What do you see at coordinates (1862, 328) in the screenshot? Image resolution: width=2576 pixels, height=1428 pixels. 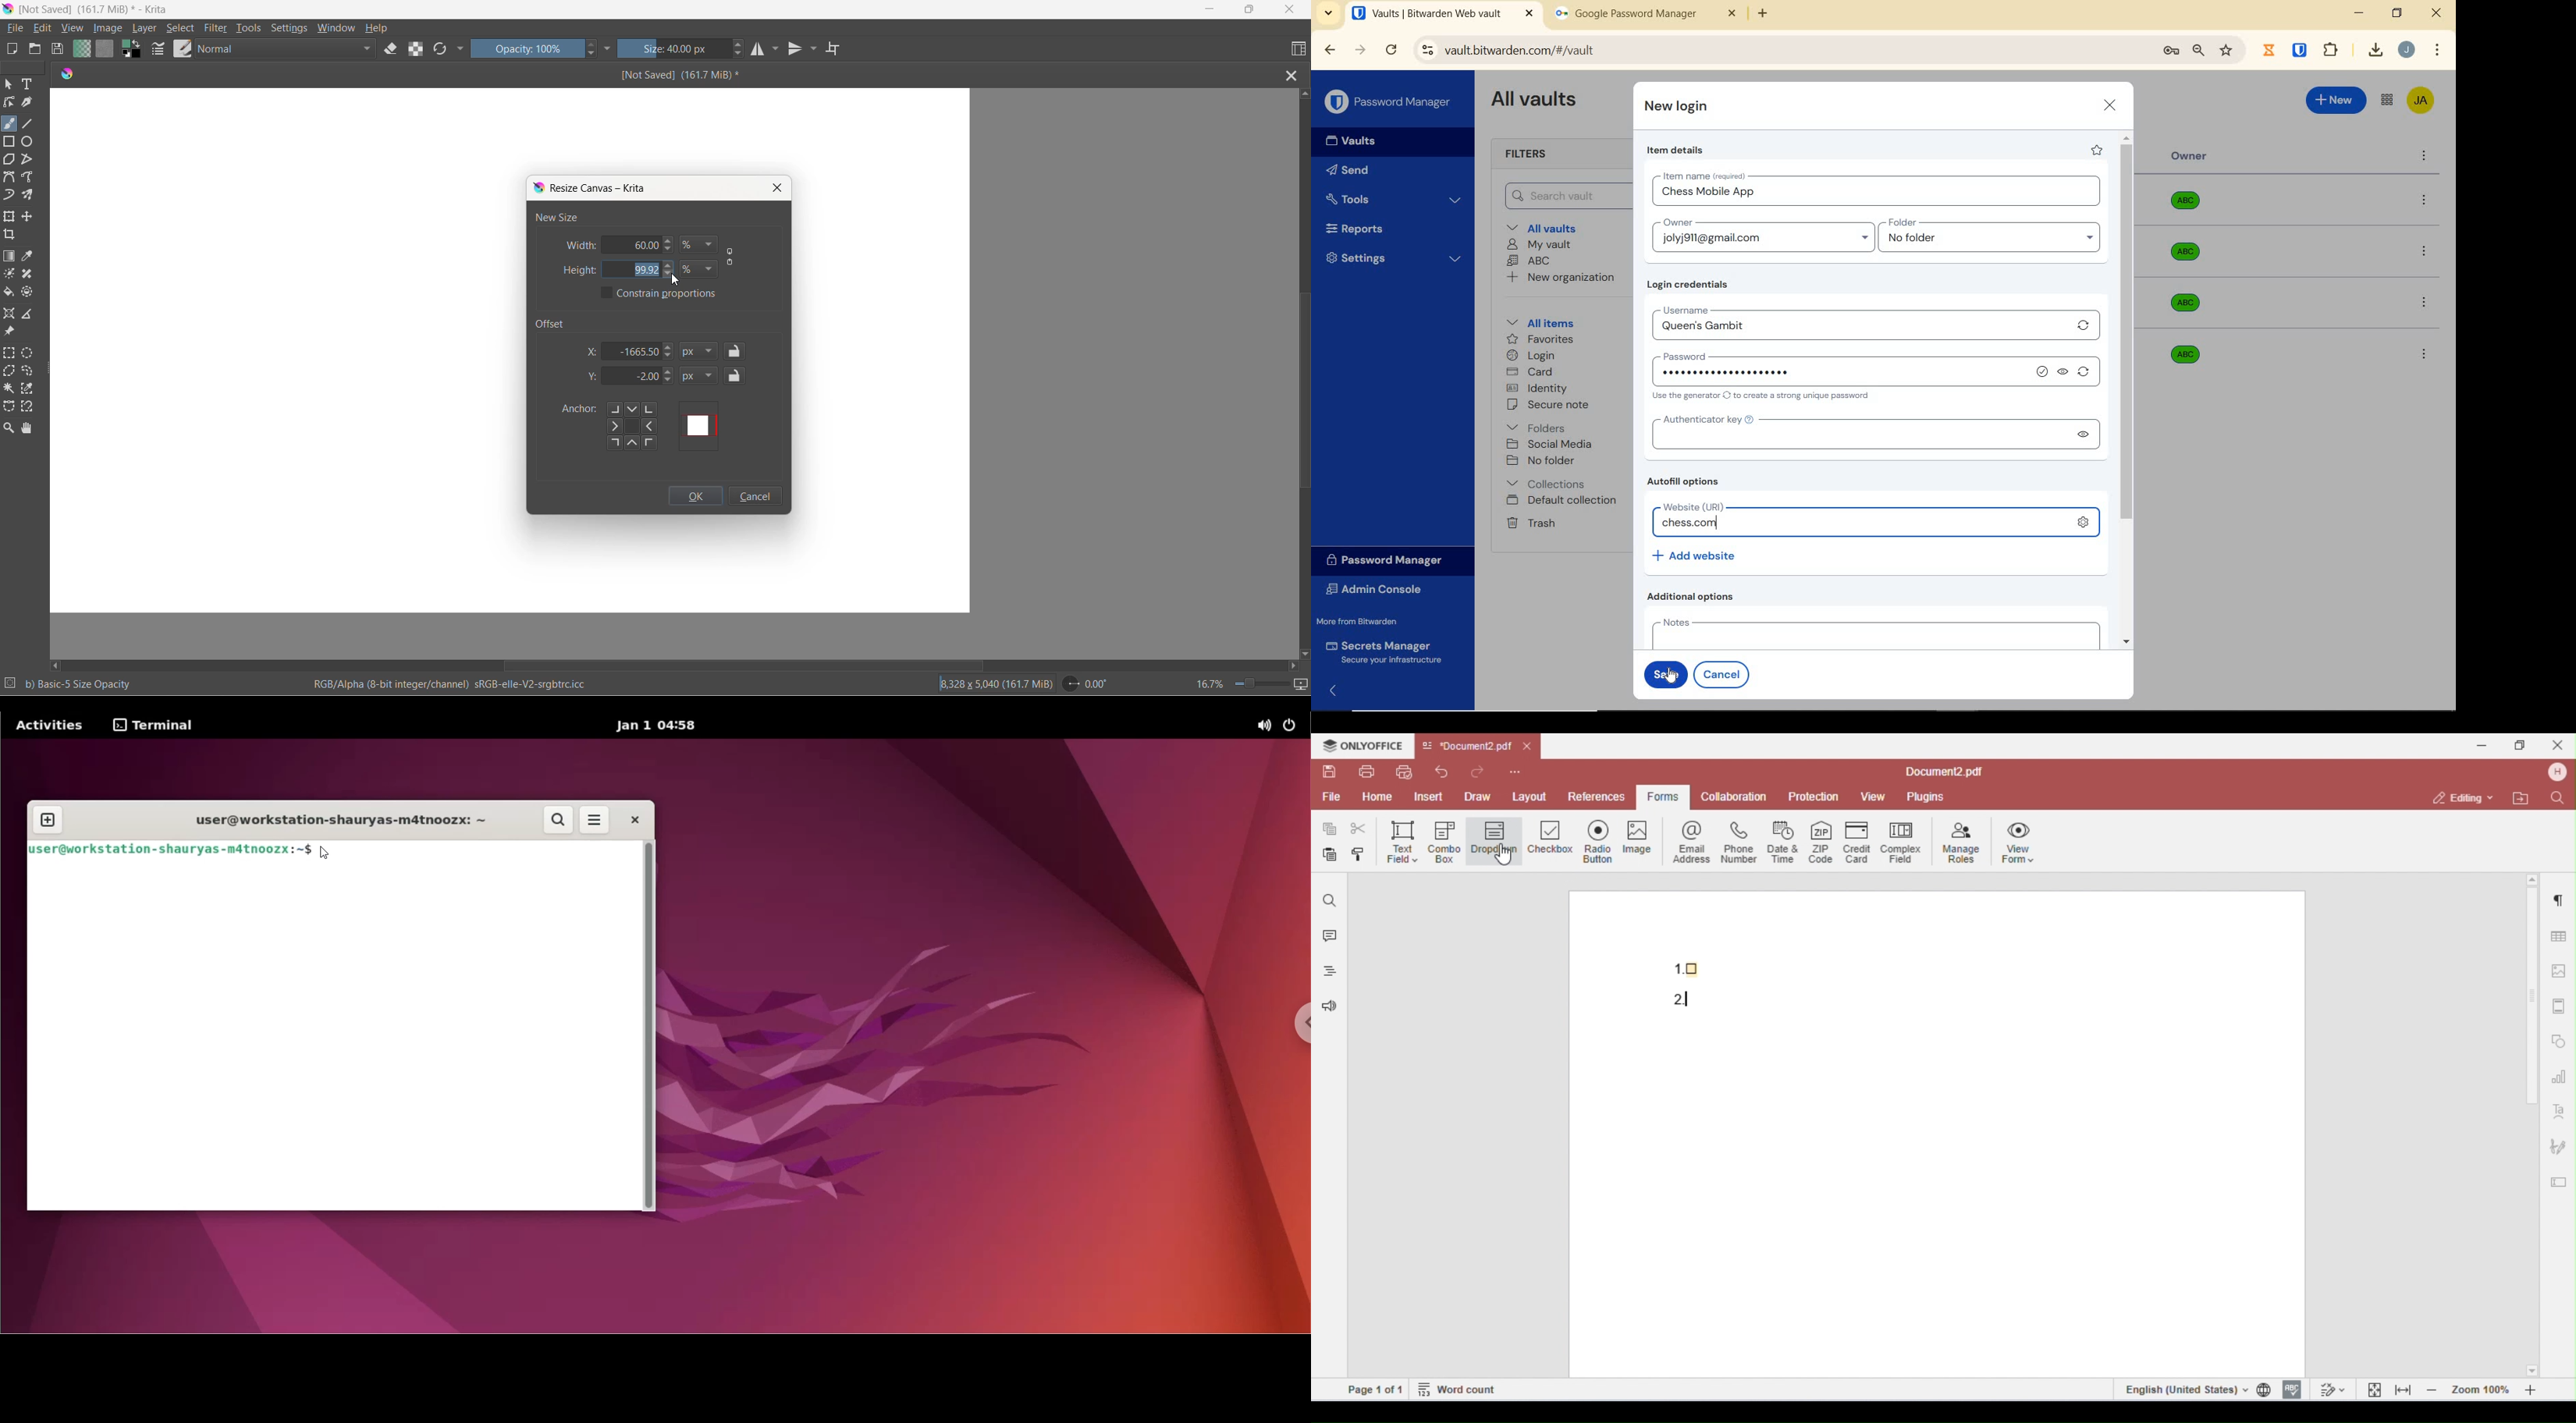 I see `username added` at bounding box center [1862, 328].